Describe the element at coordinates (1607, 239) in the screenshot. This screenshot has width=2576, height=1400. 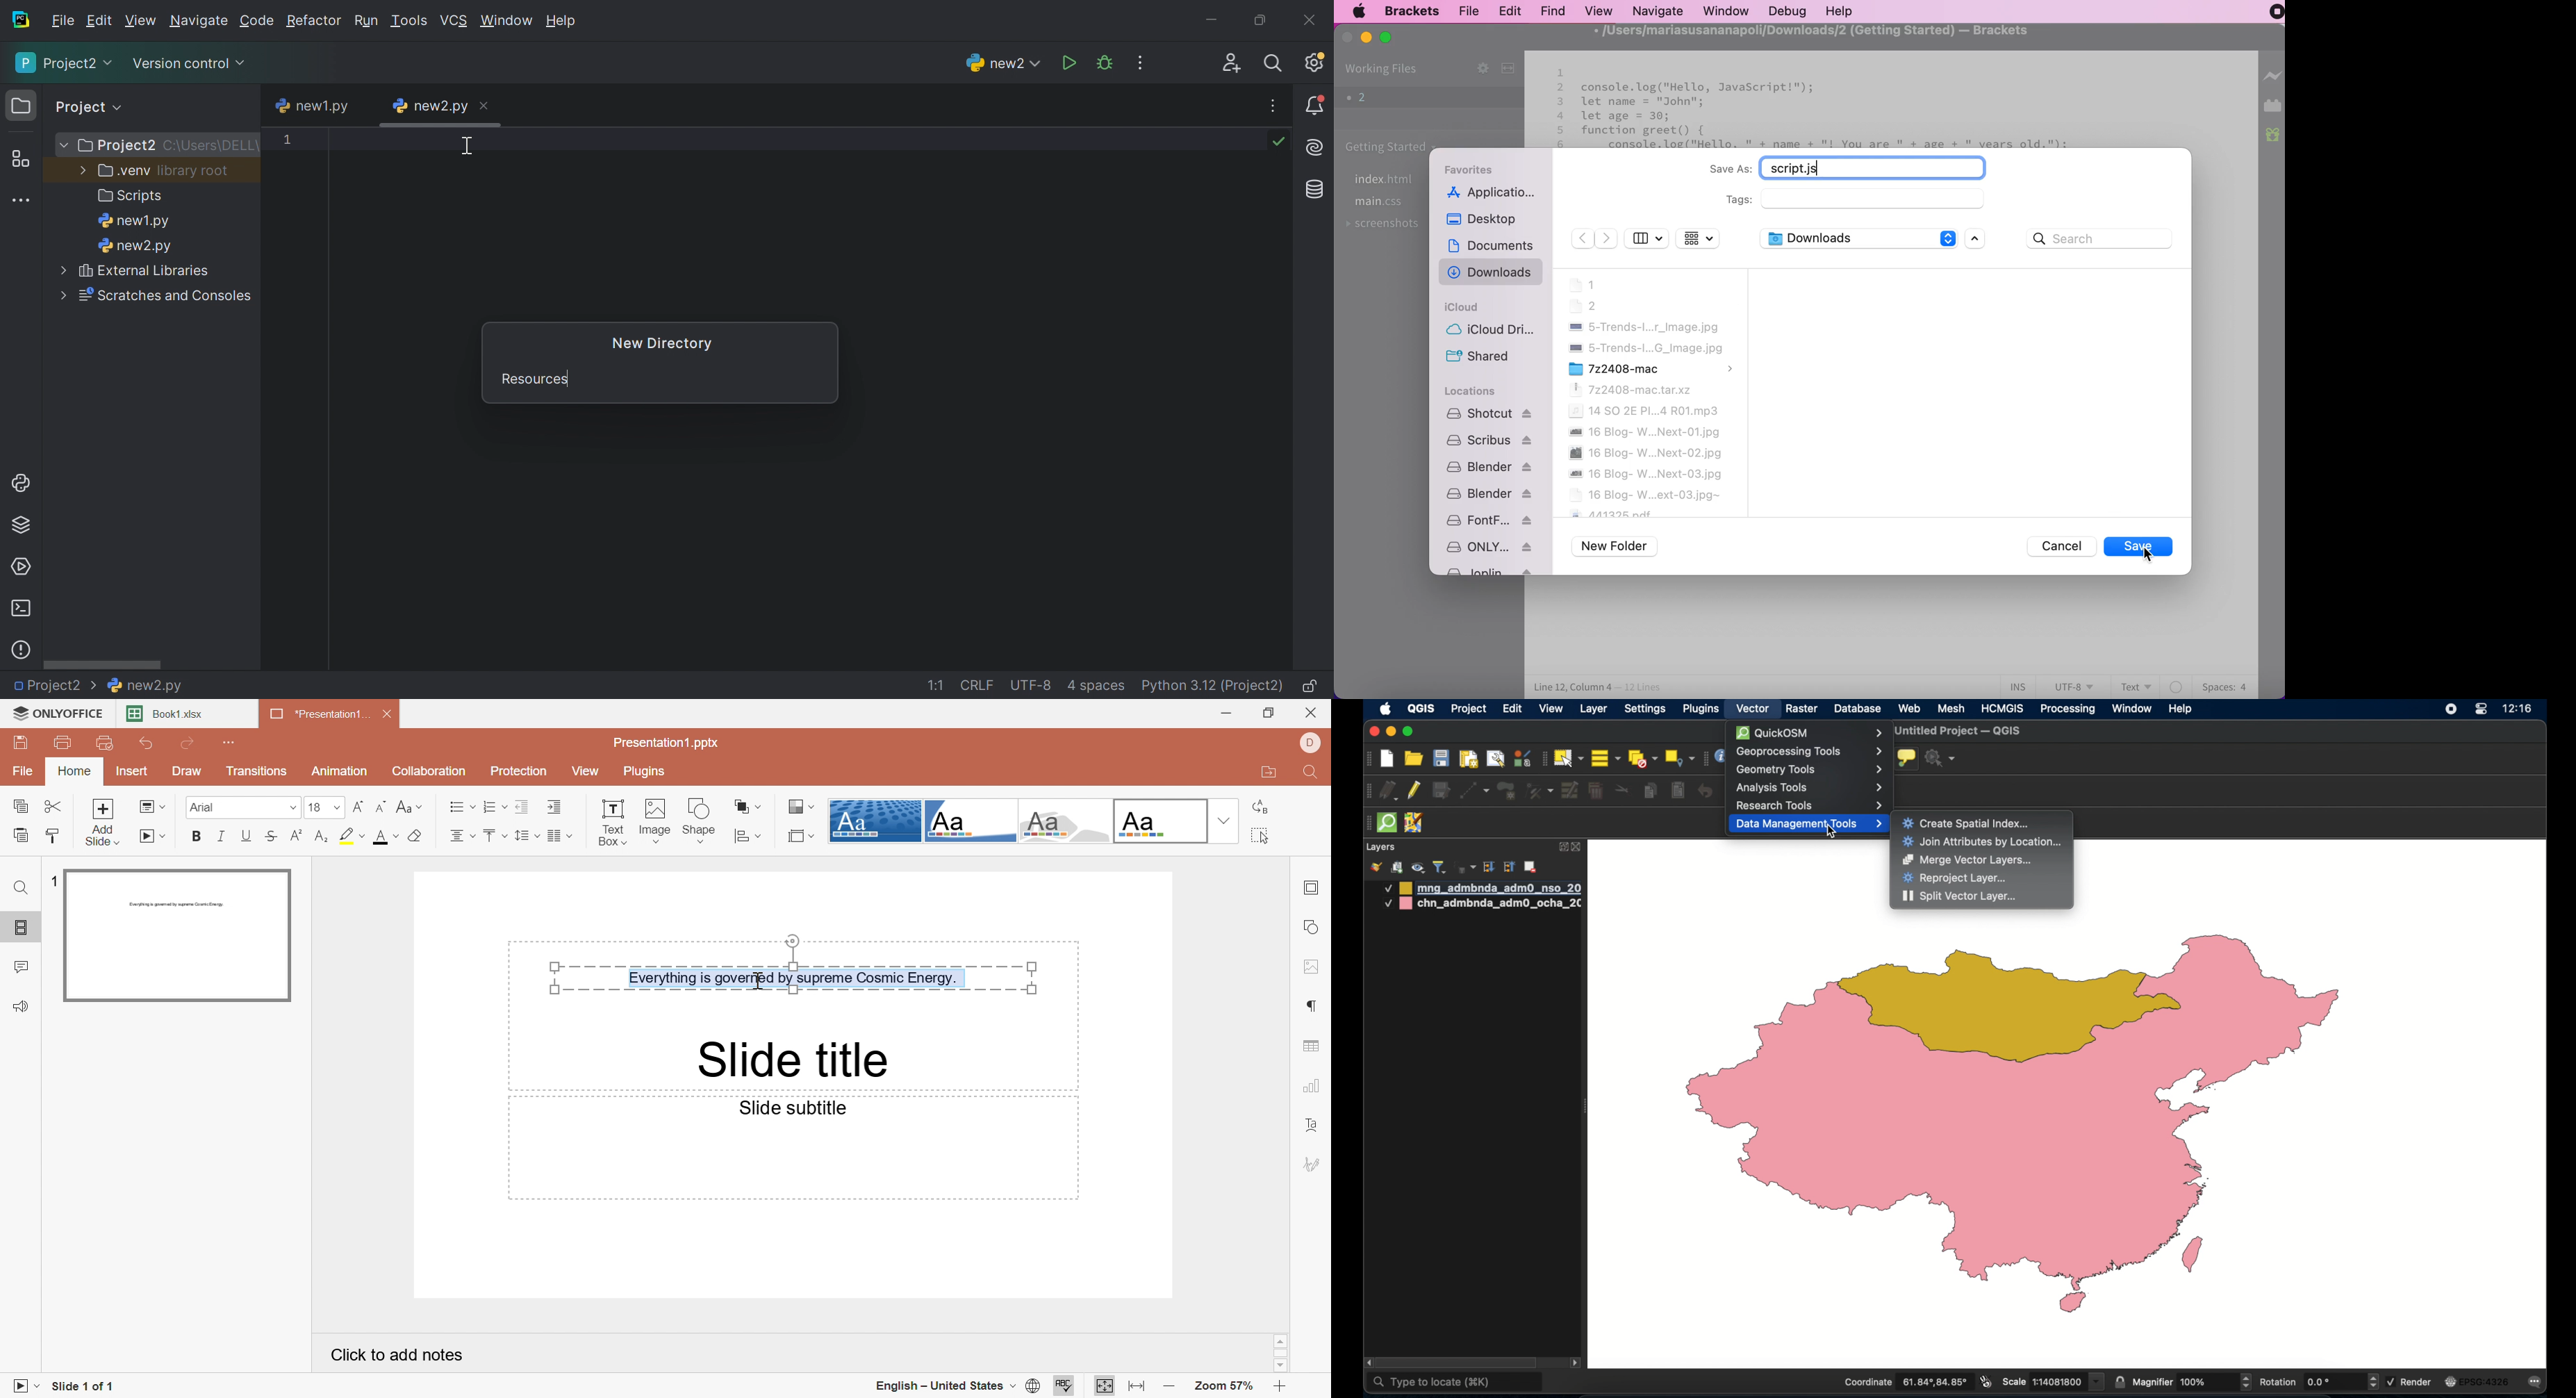
I see `forward` at that location.